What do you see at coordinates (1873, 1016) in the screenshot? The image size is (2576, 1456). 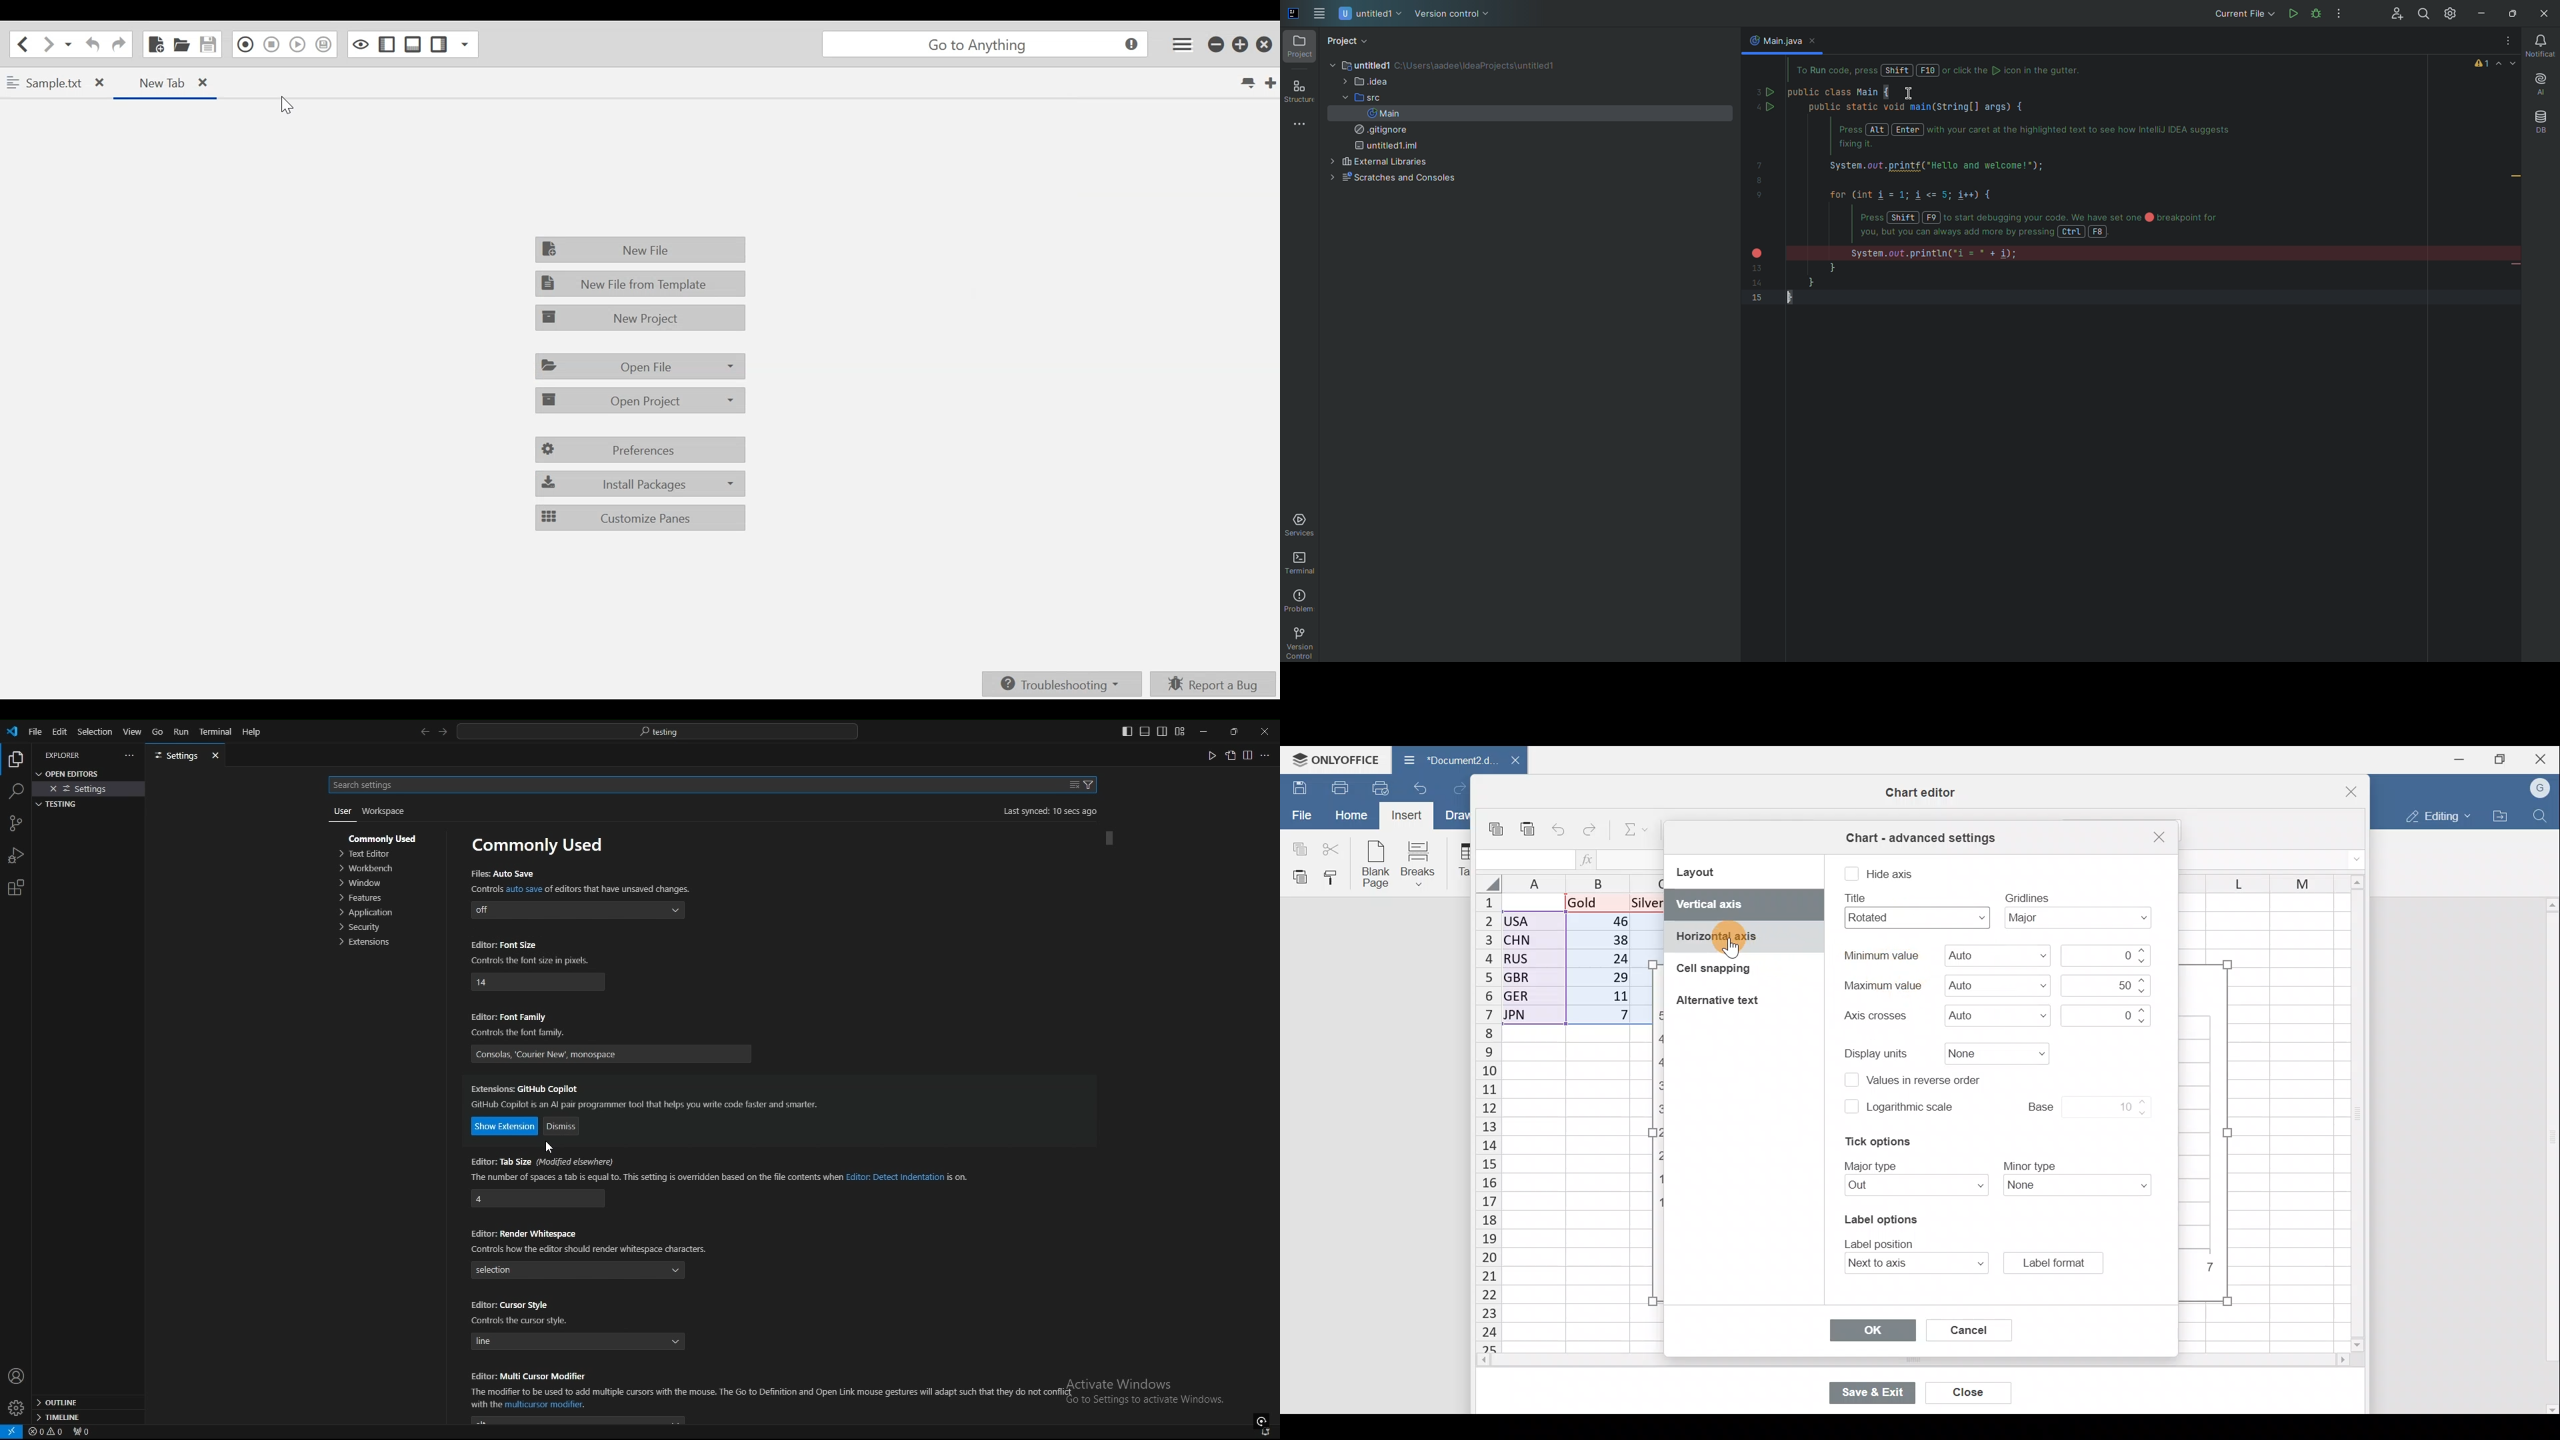 I see `text` at bounding box center [1873, 1016].